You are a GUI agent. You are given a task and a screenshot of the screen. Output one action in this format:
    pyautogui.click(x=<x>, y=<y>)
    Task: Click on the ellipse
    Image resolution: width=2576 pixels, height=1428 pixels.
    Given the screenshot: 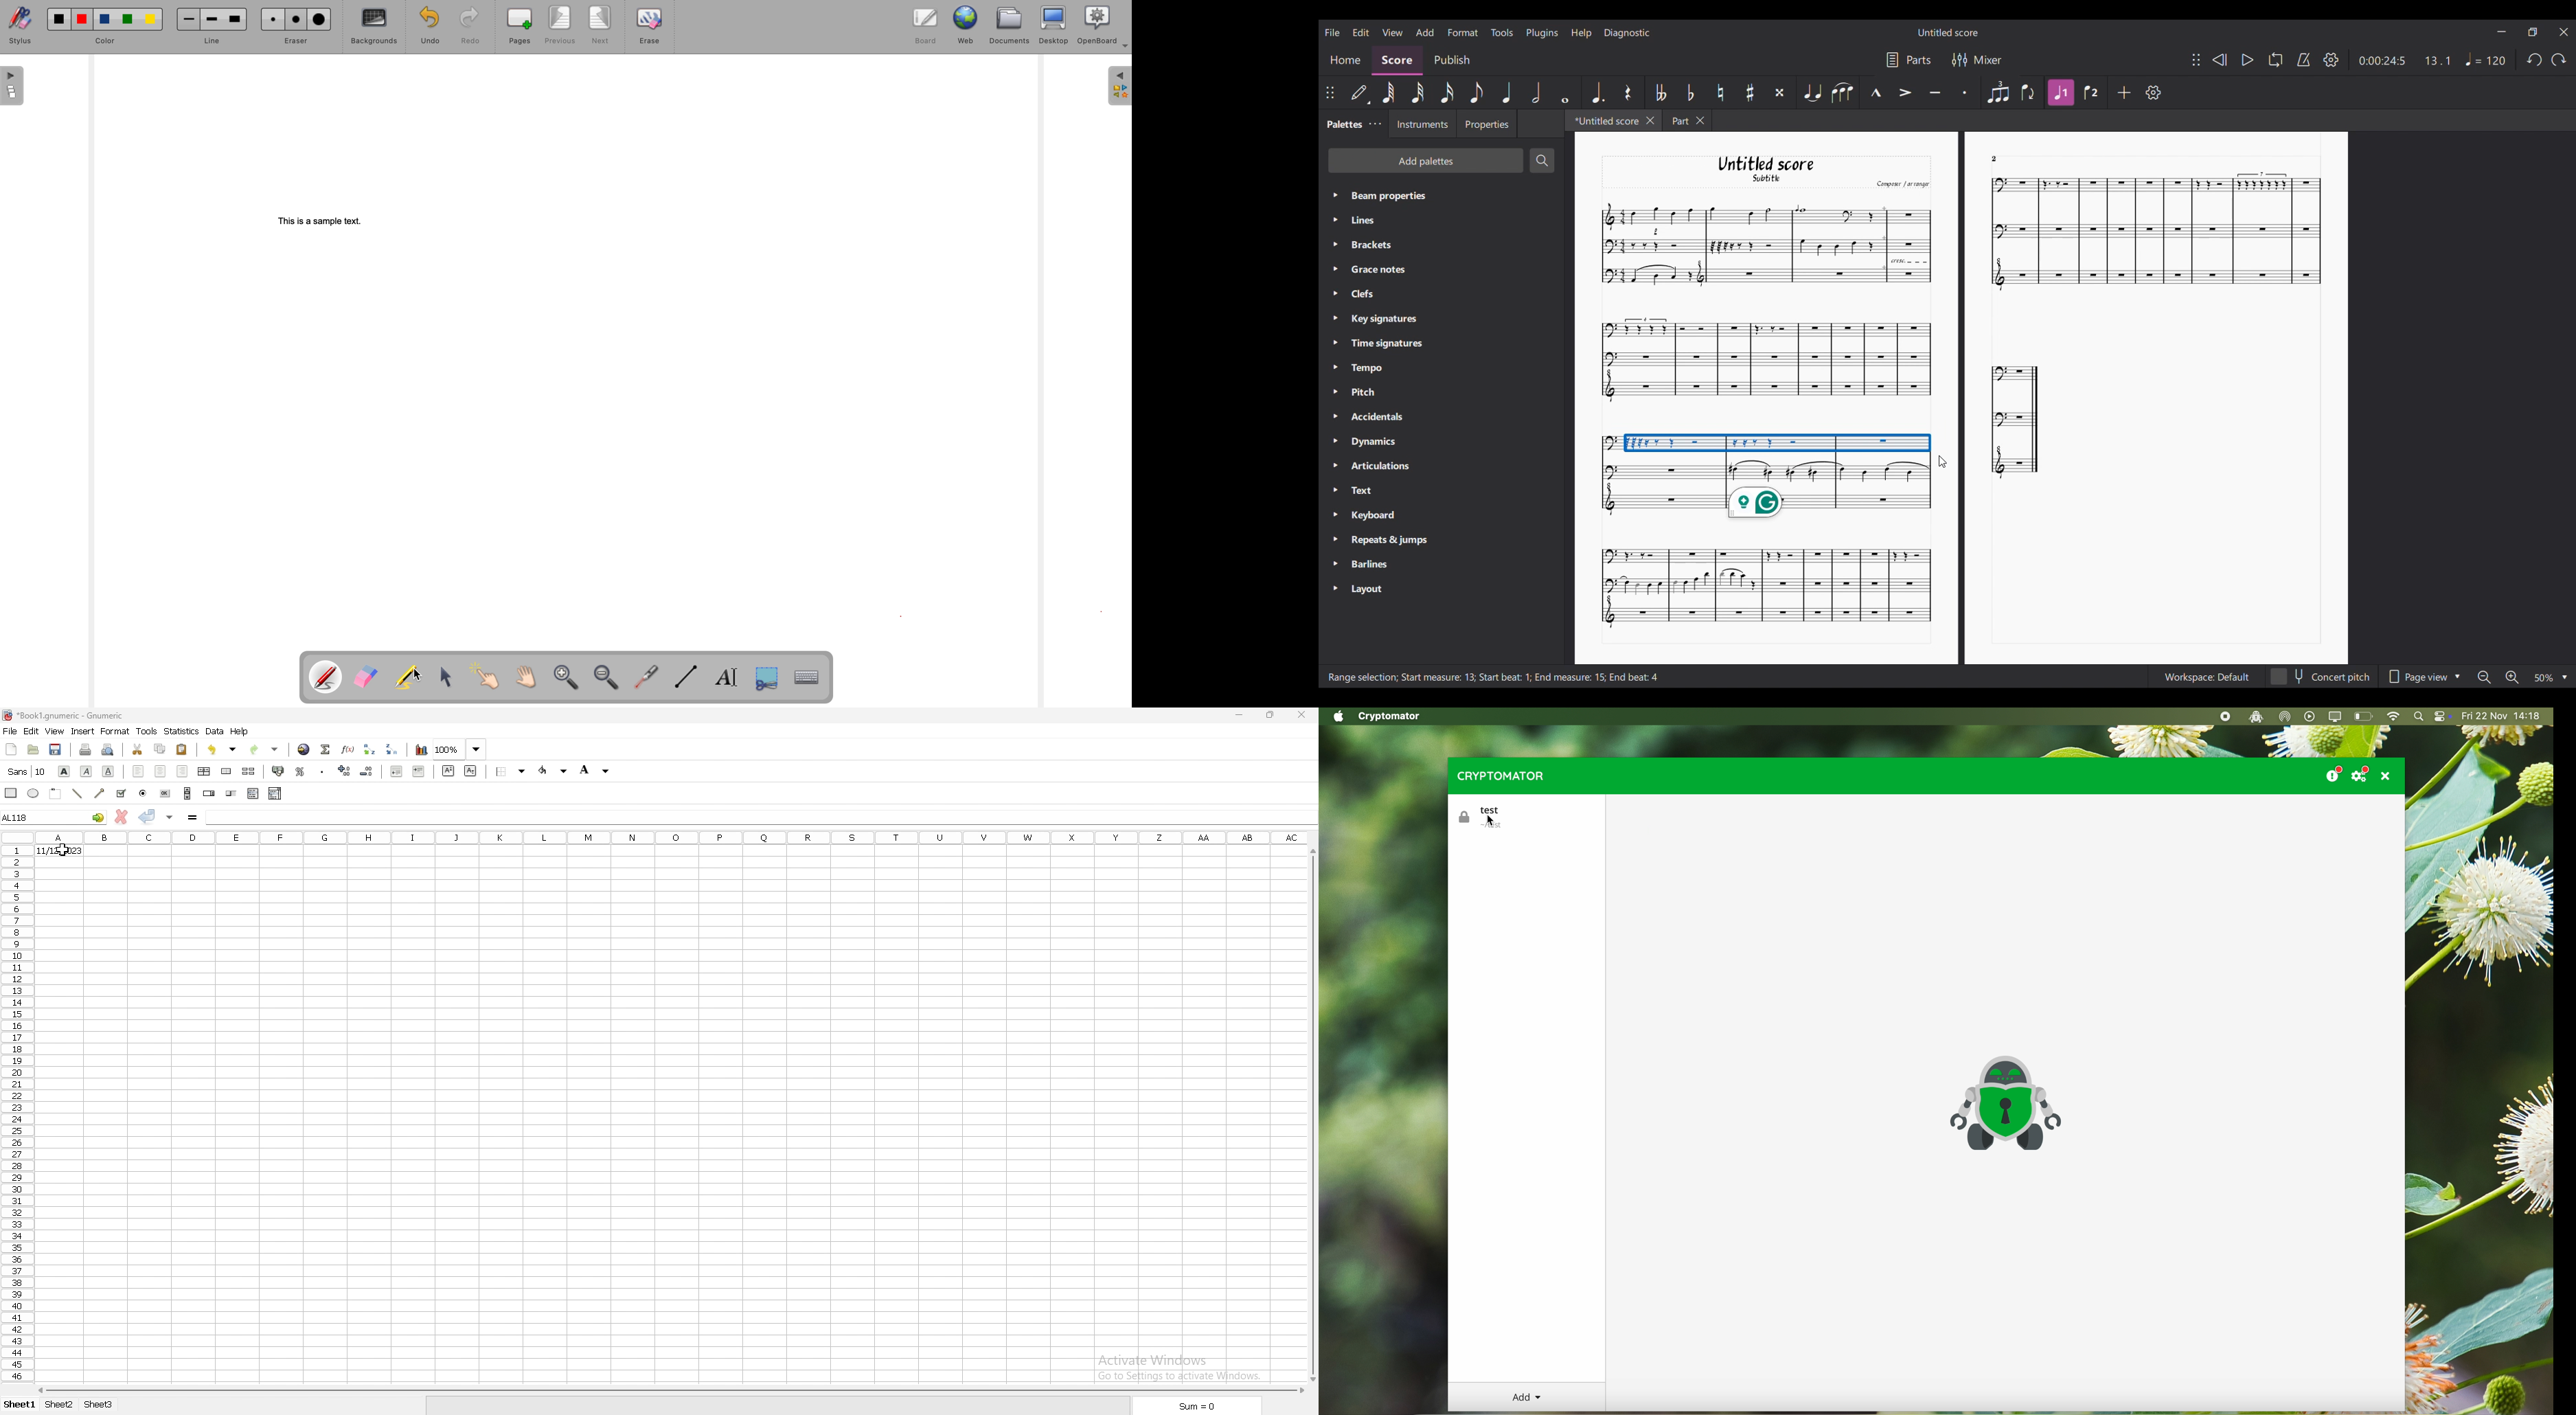 What is the action you would take?
    pyautogui.click(x=33, y=793)
    